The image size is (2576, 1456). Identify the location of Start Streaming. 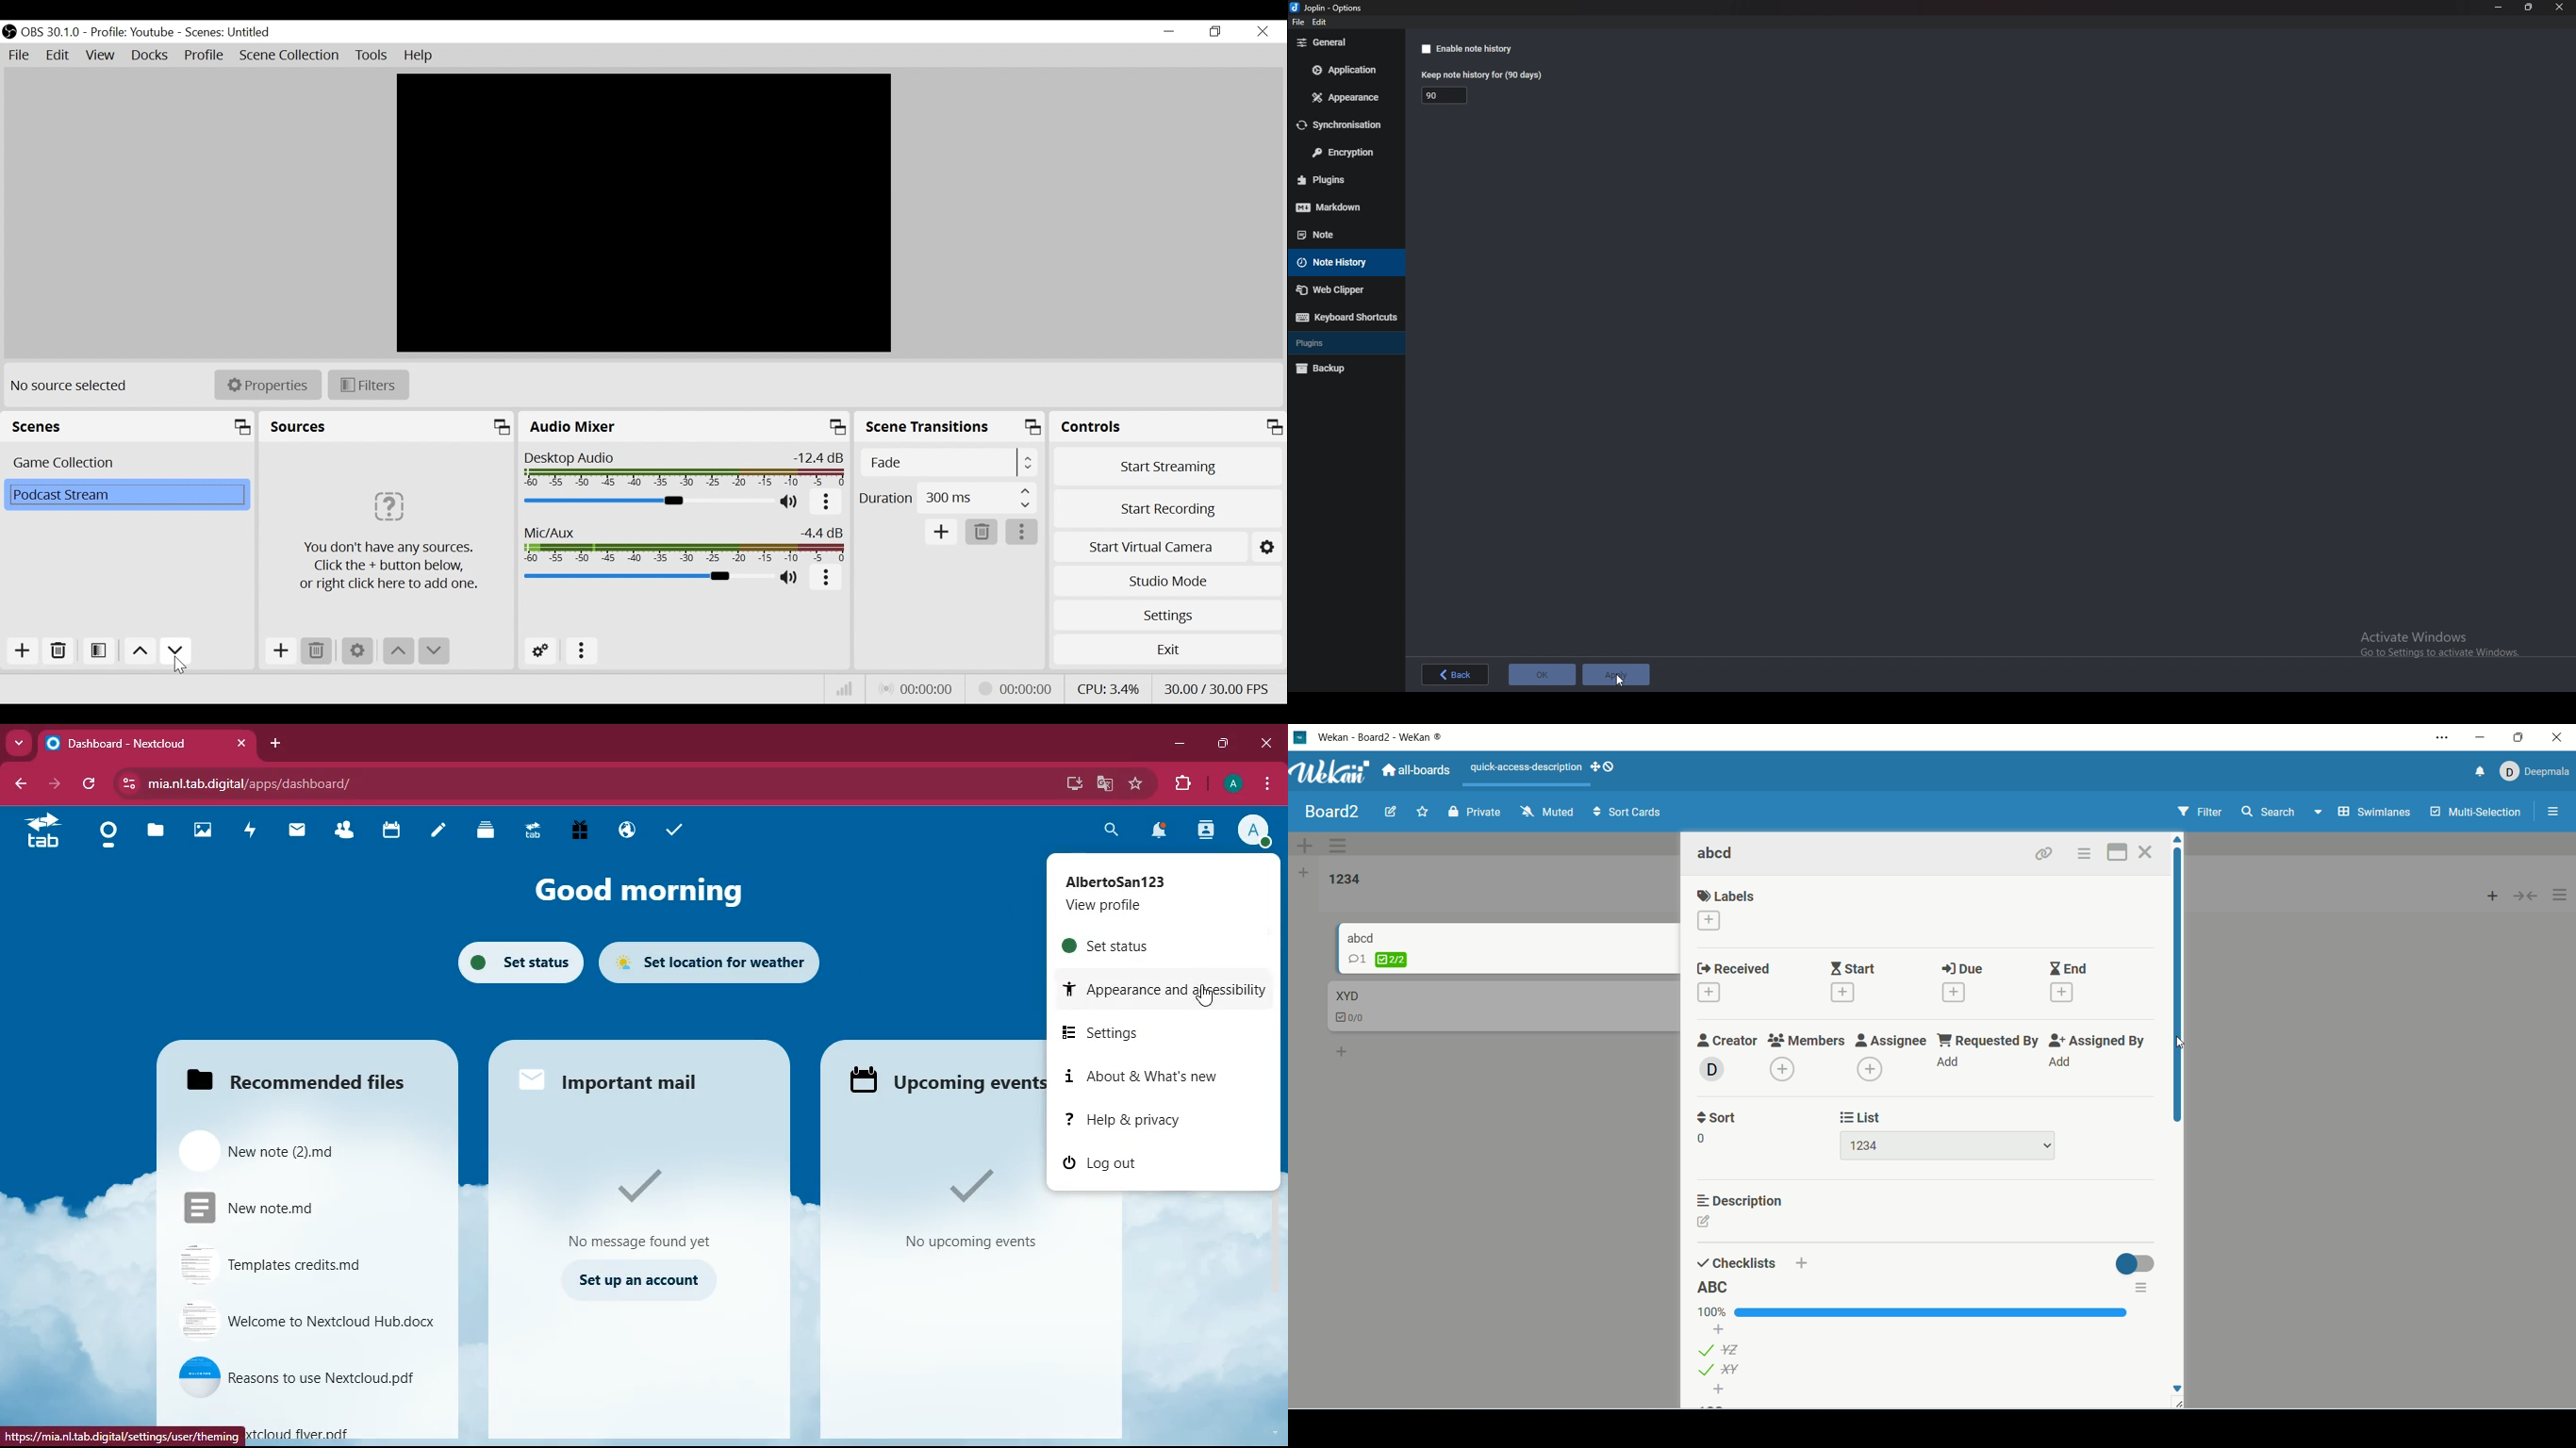
(1168, 463).